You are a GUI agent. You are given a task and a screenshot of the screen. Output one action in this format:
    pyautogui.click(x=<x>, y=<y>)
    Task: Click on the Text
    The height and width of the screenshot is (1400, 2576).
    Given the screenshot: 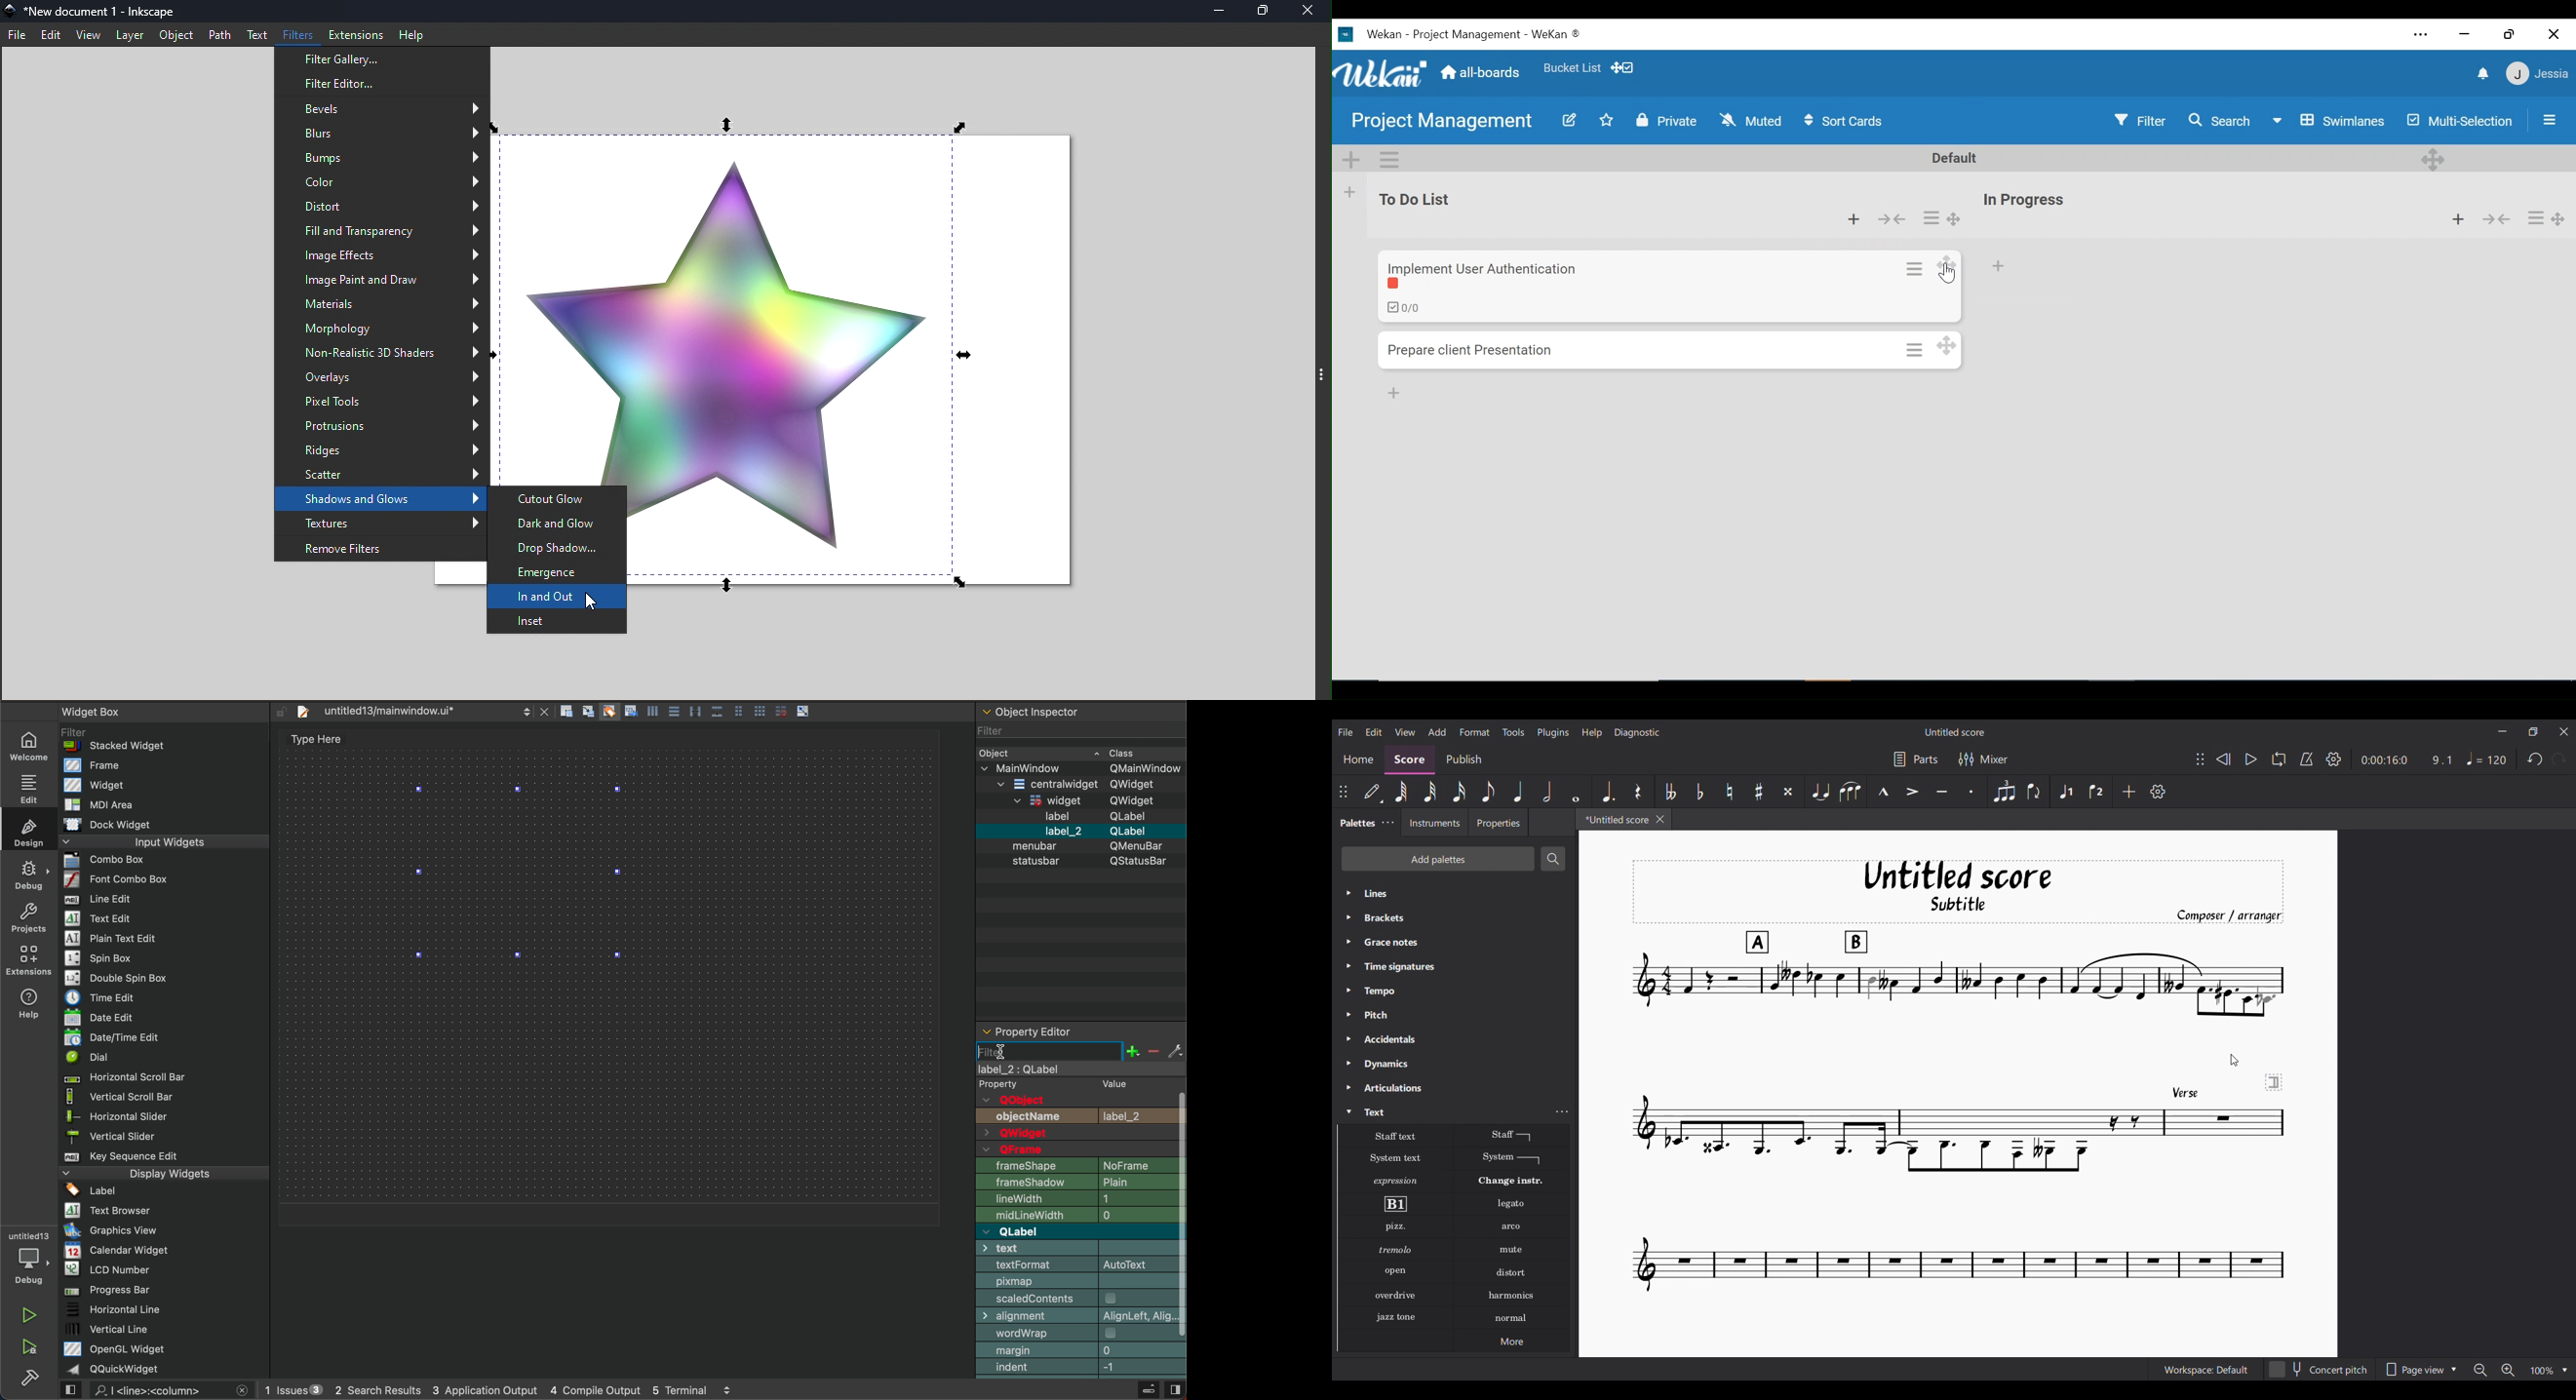 What is the action you would take?
    pyautogui.click(x=259, y=36)
    